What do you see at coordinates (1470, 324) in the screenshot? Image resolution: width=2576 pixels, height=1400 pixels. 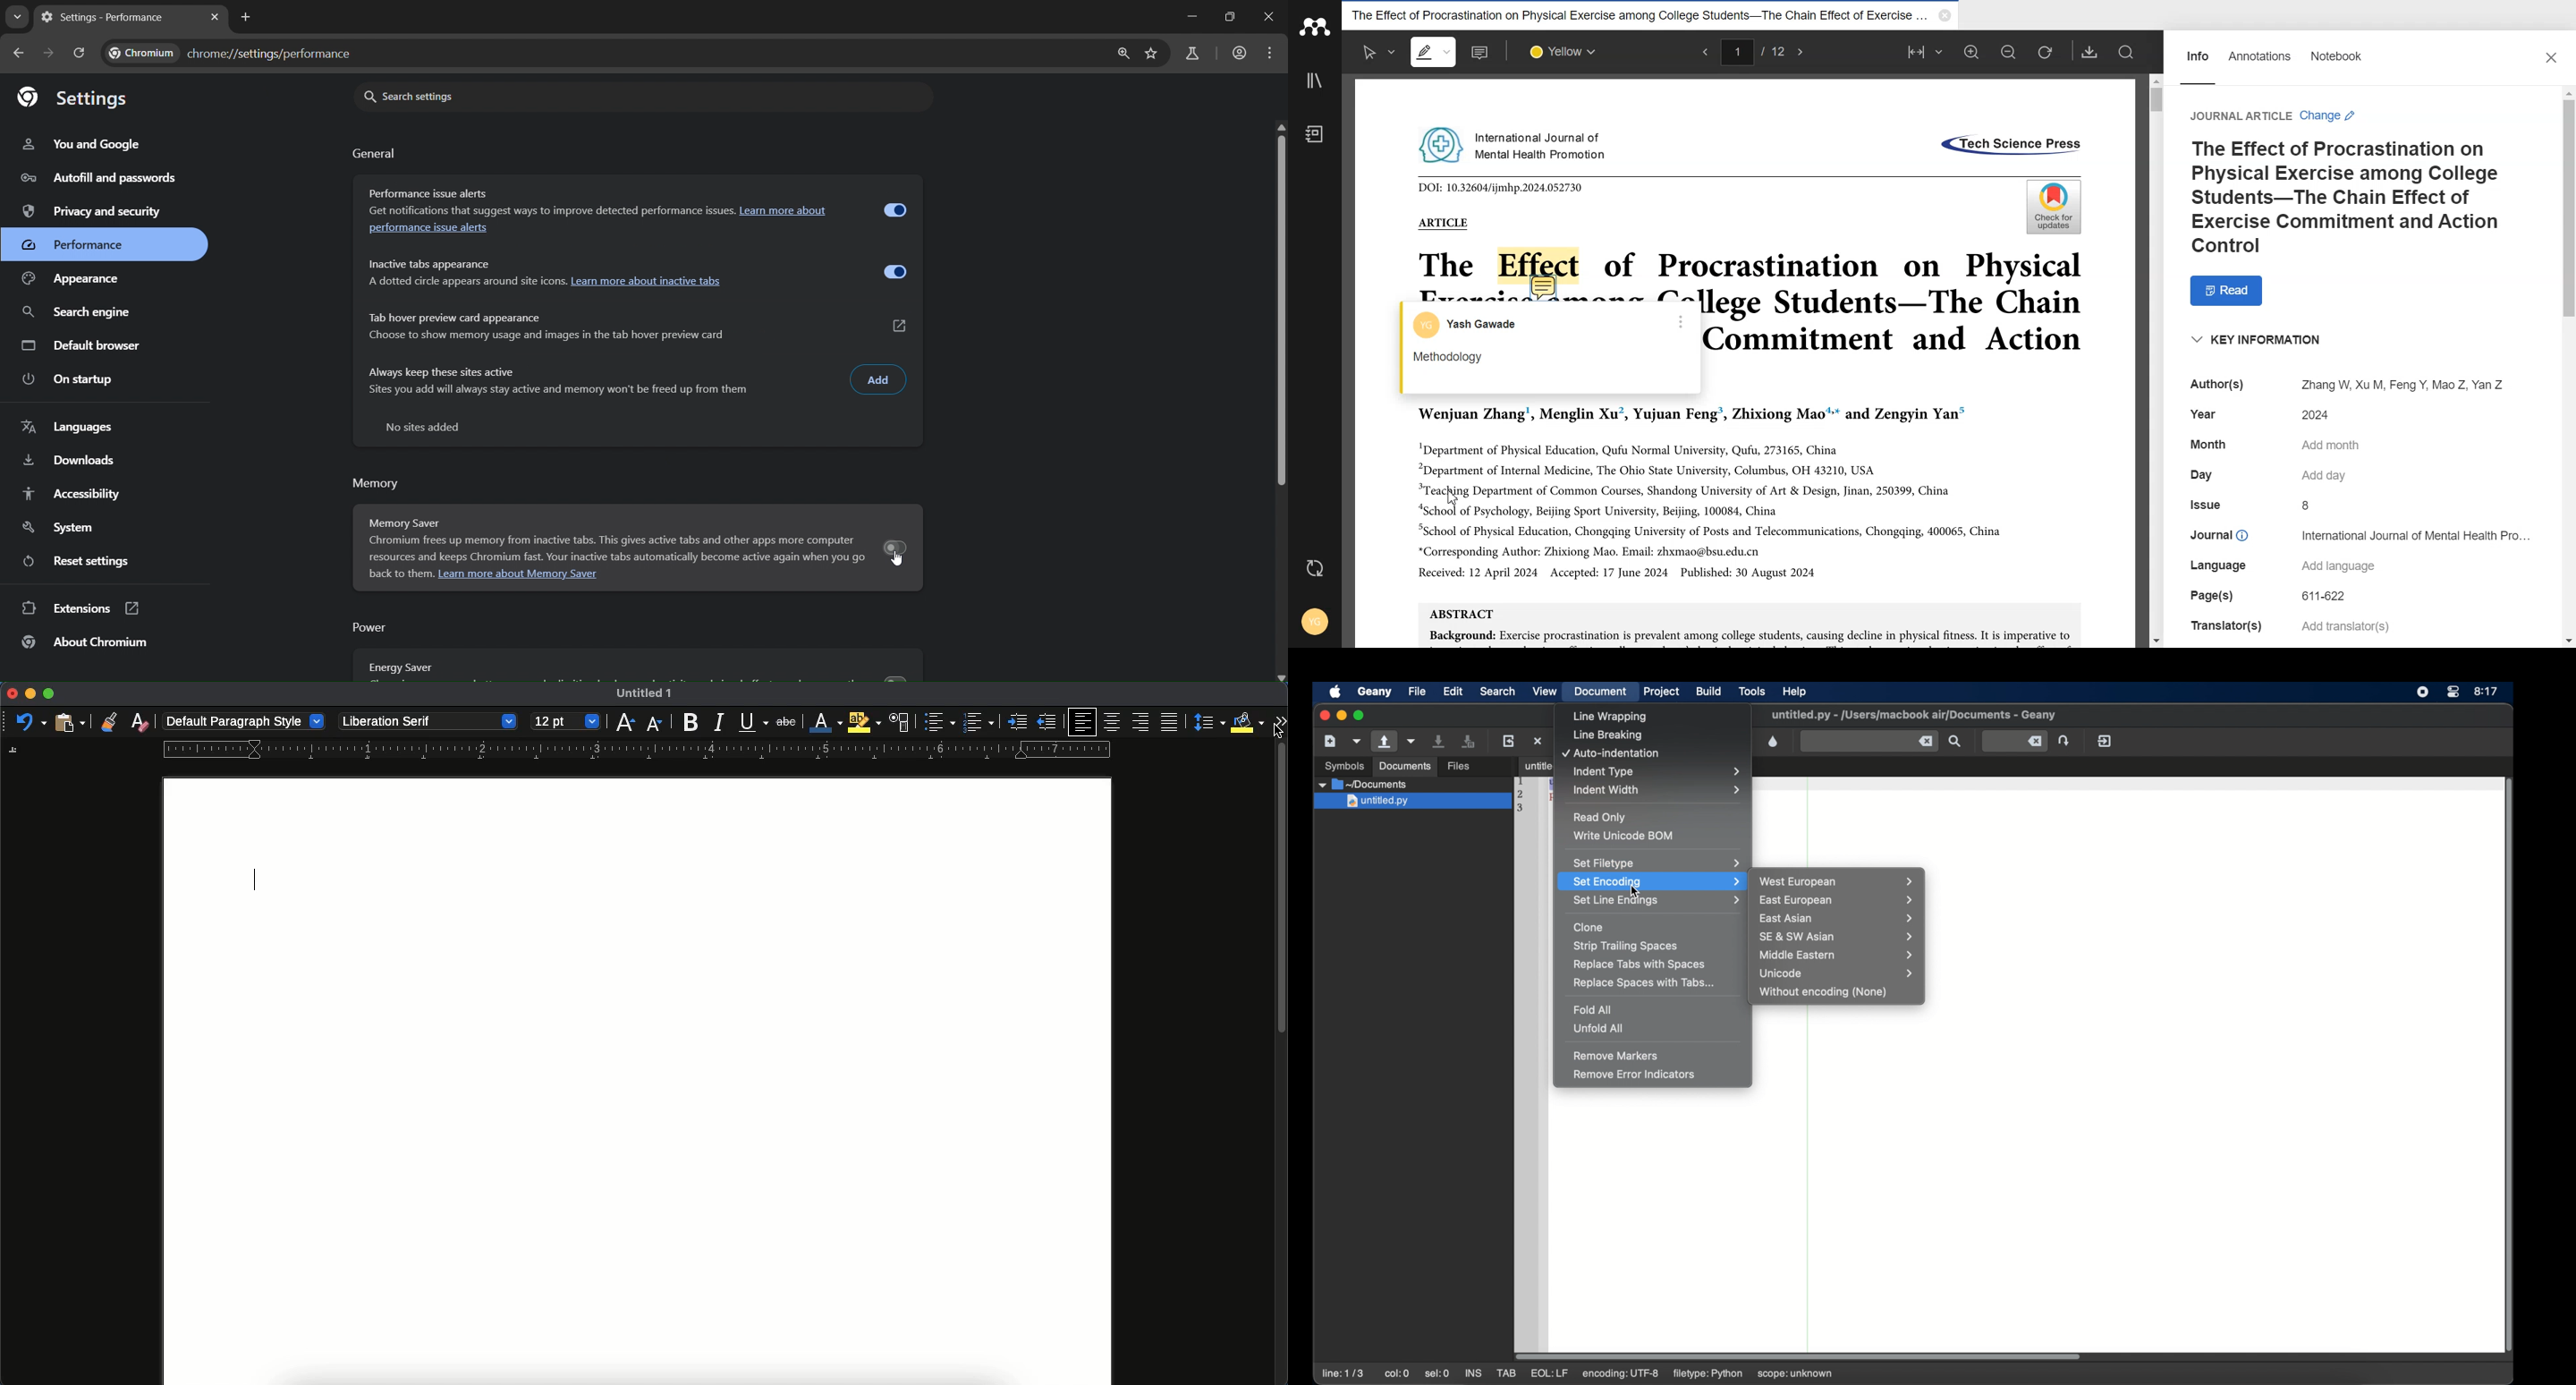 I see `Account` at bounding box center [1470, 324].